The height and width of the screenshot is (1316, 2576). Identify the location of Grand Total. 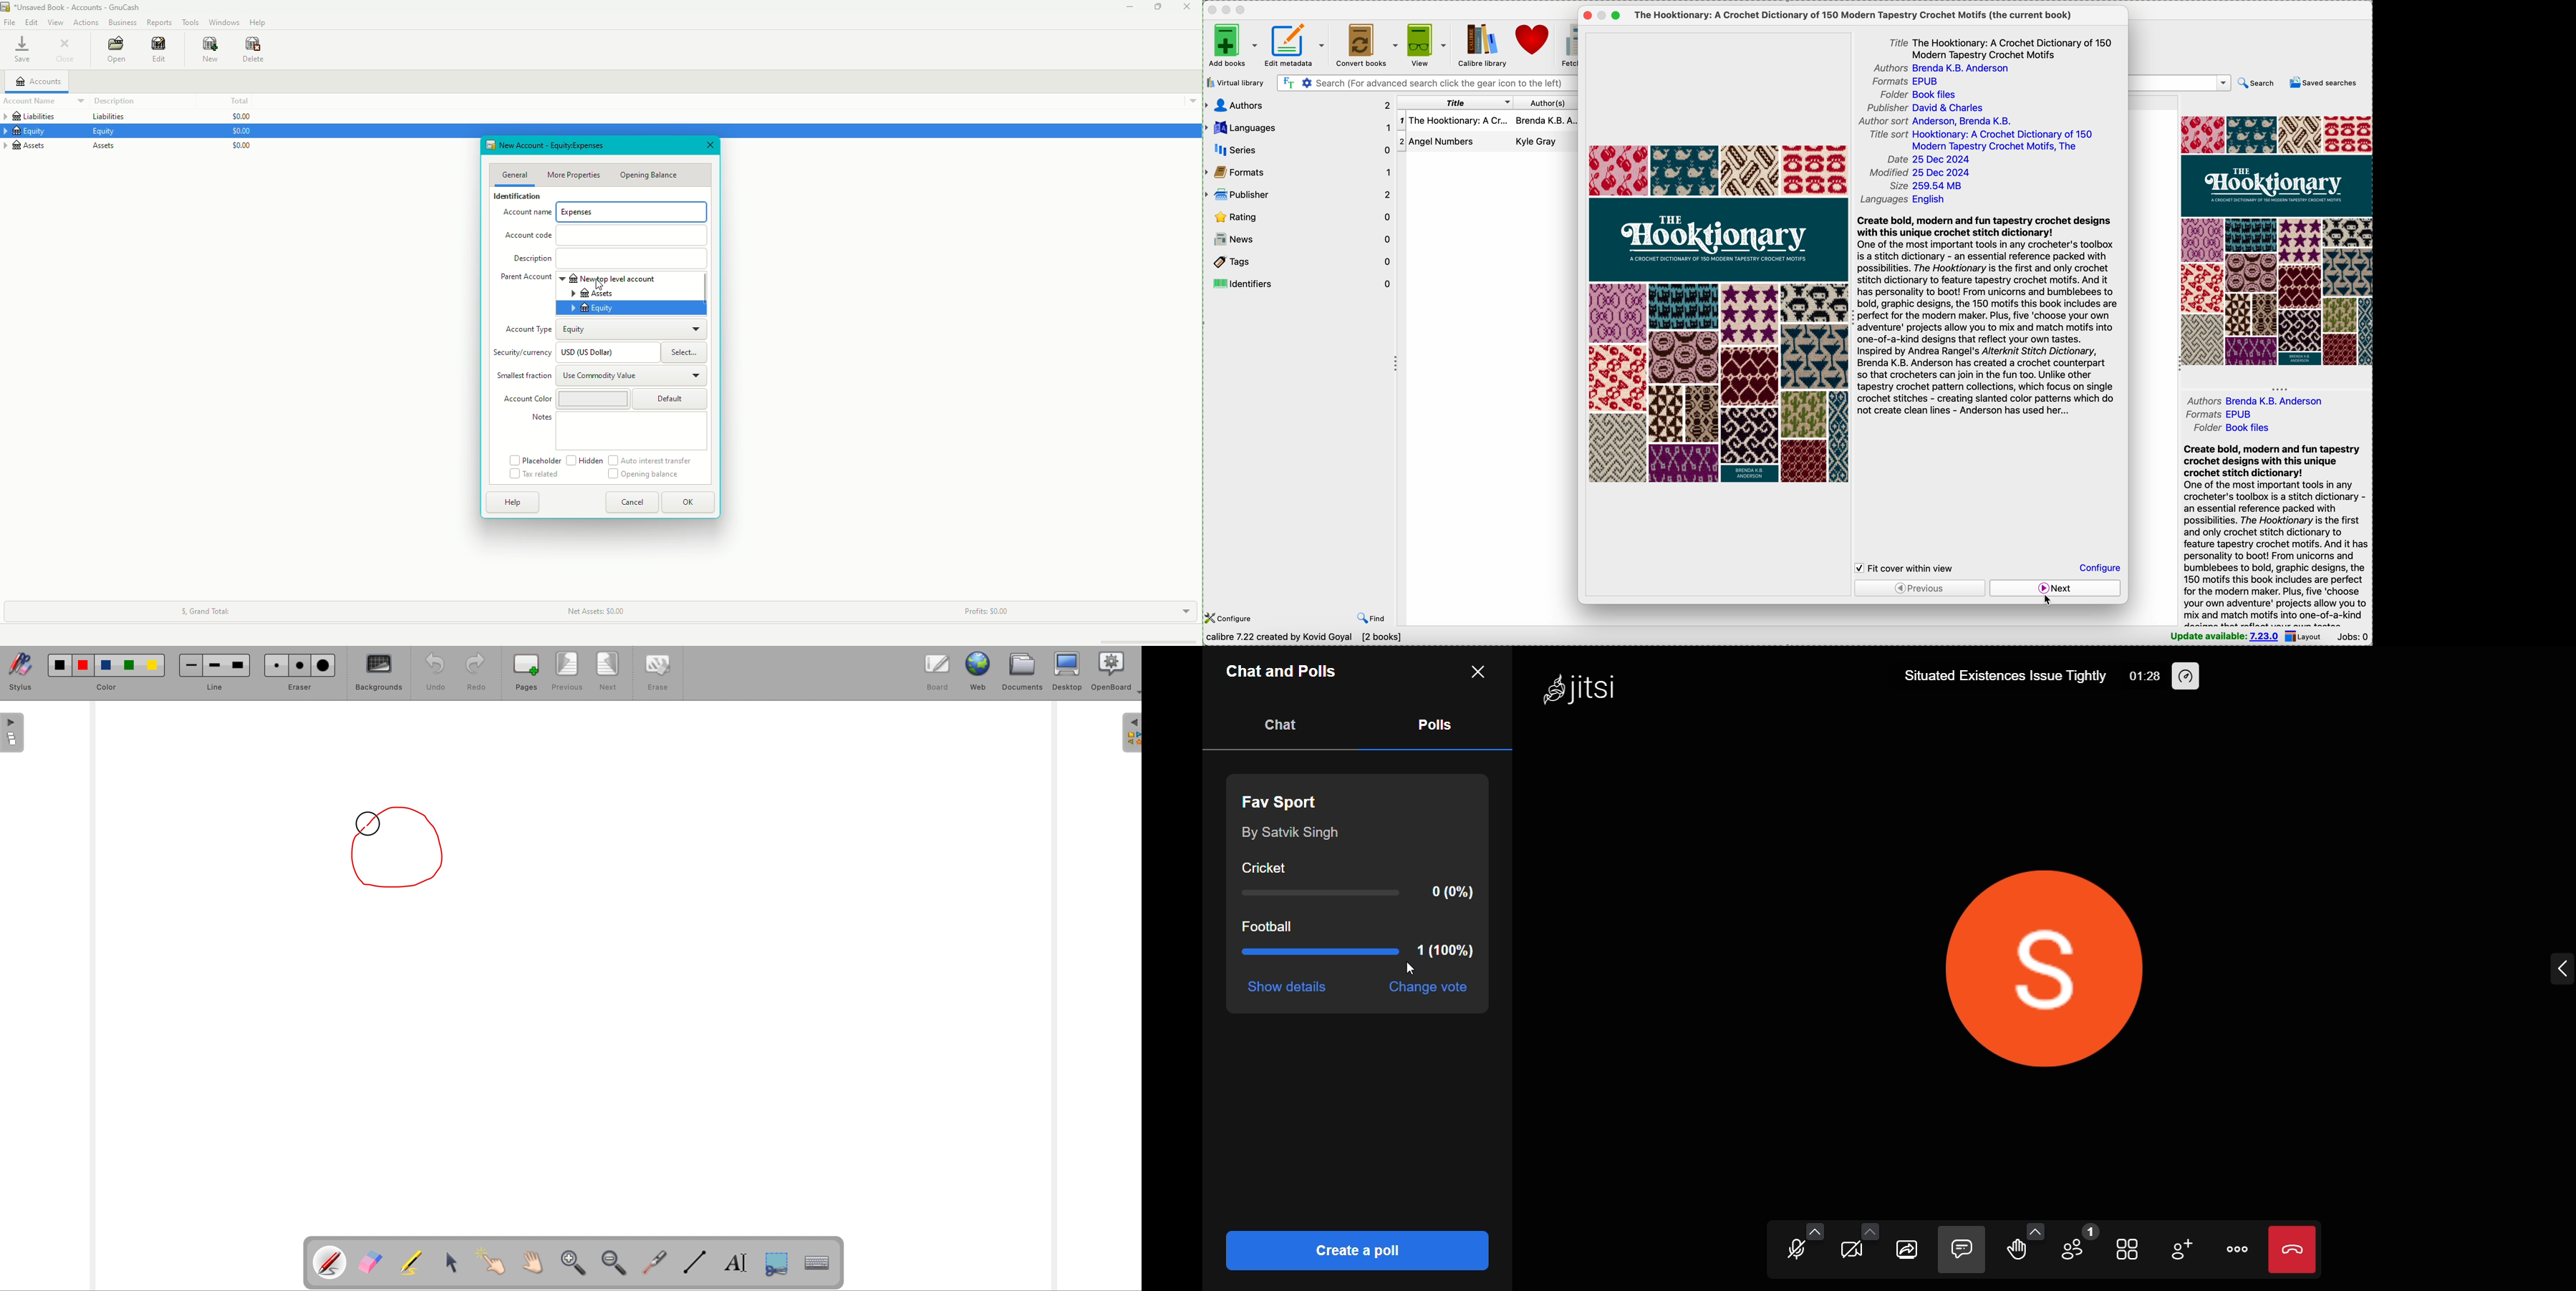
(204, 609).